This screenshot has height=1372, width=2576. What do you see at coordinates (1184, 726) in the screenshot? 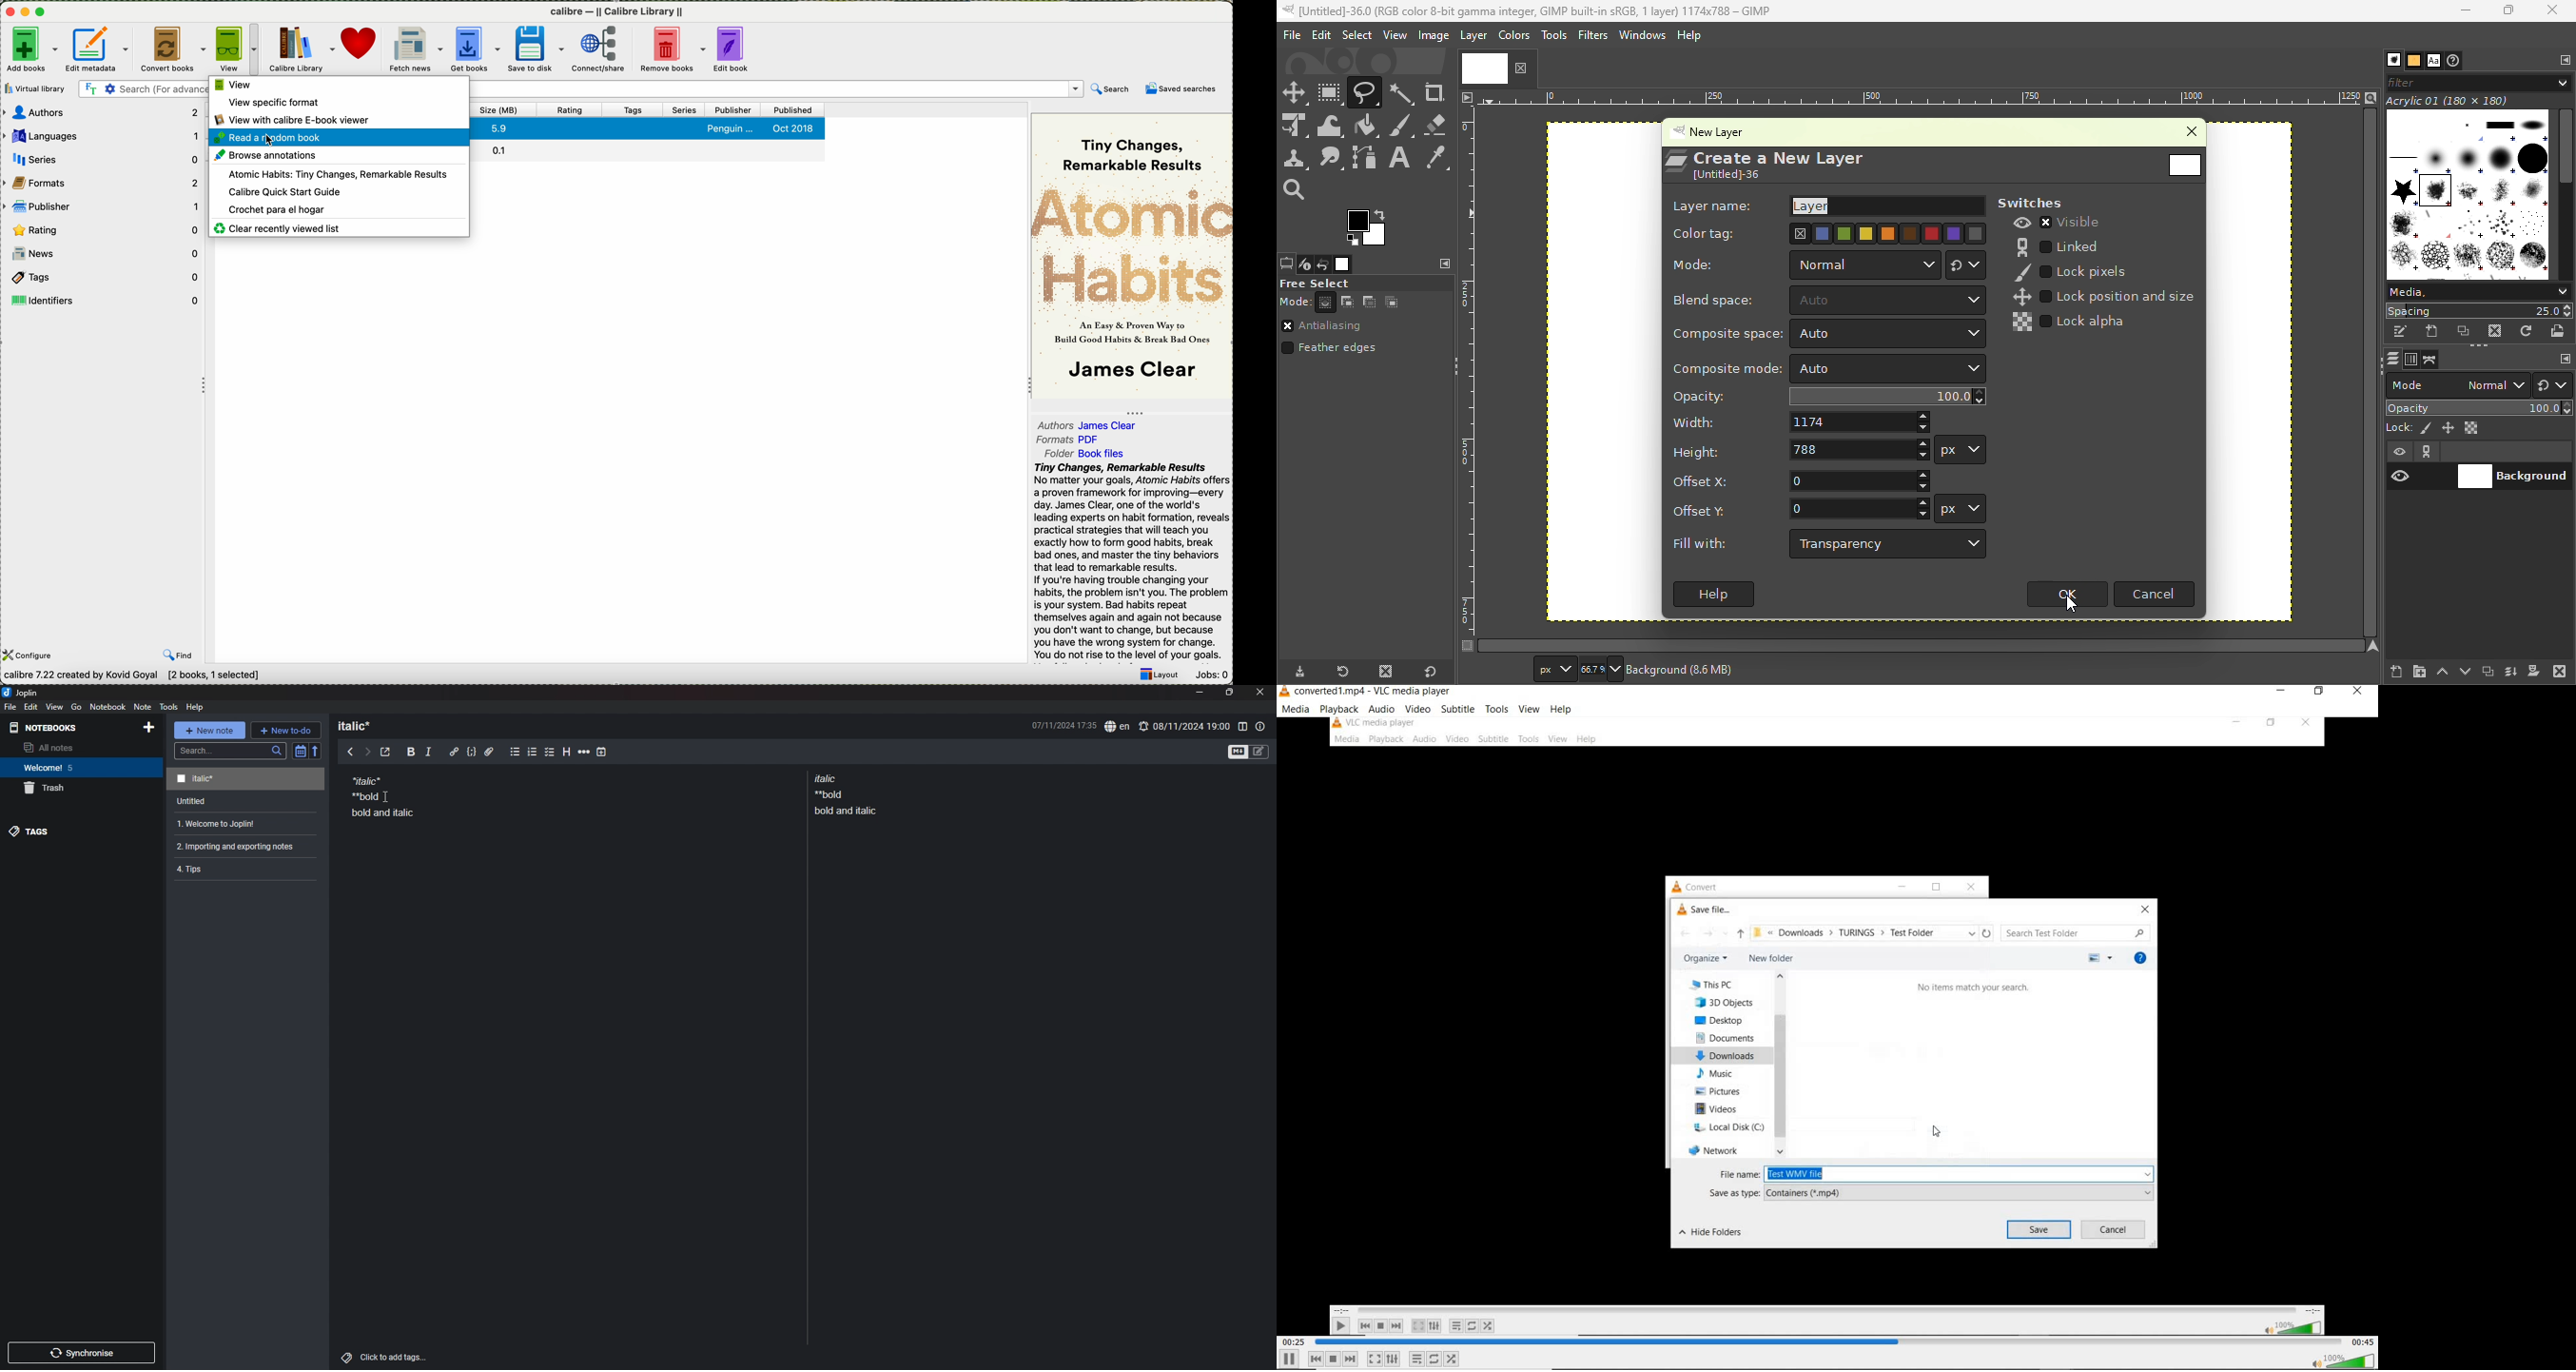
I see `set alarm` at bounding box center [1184, 726].